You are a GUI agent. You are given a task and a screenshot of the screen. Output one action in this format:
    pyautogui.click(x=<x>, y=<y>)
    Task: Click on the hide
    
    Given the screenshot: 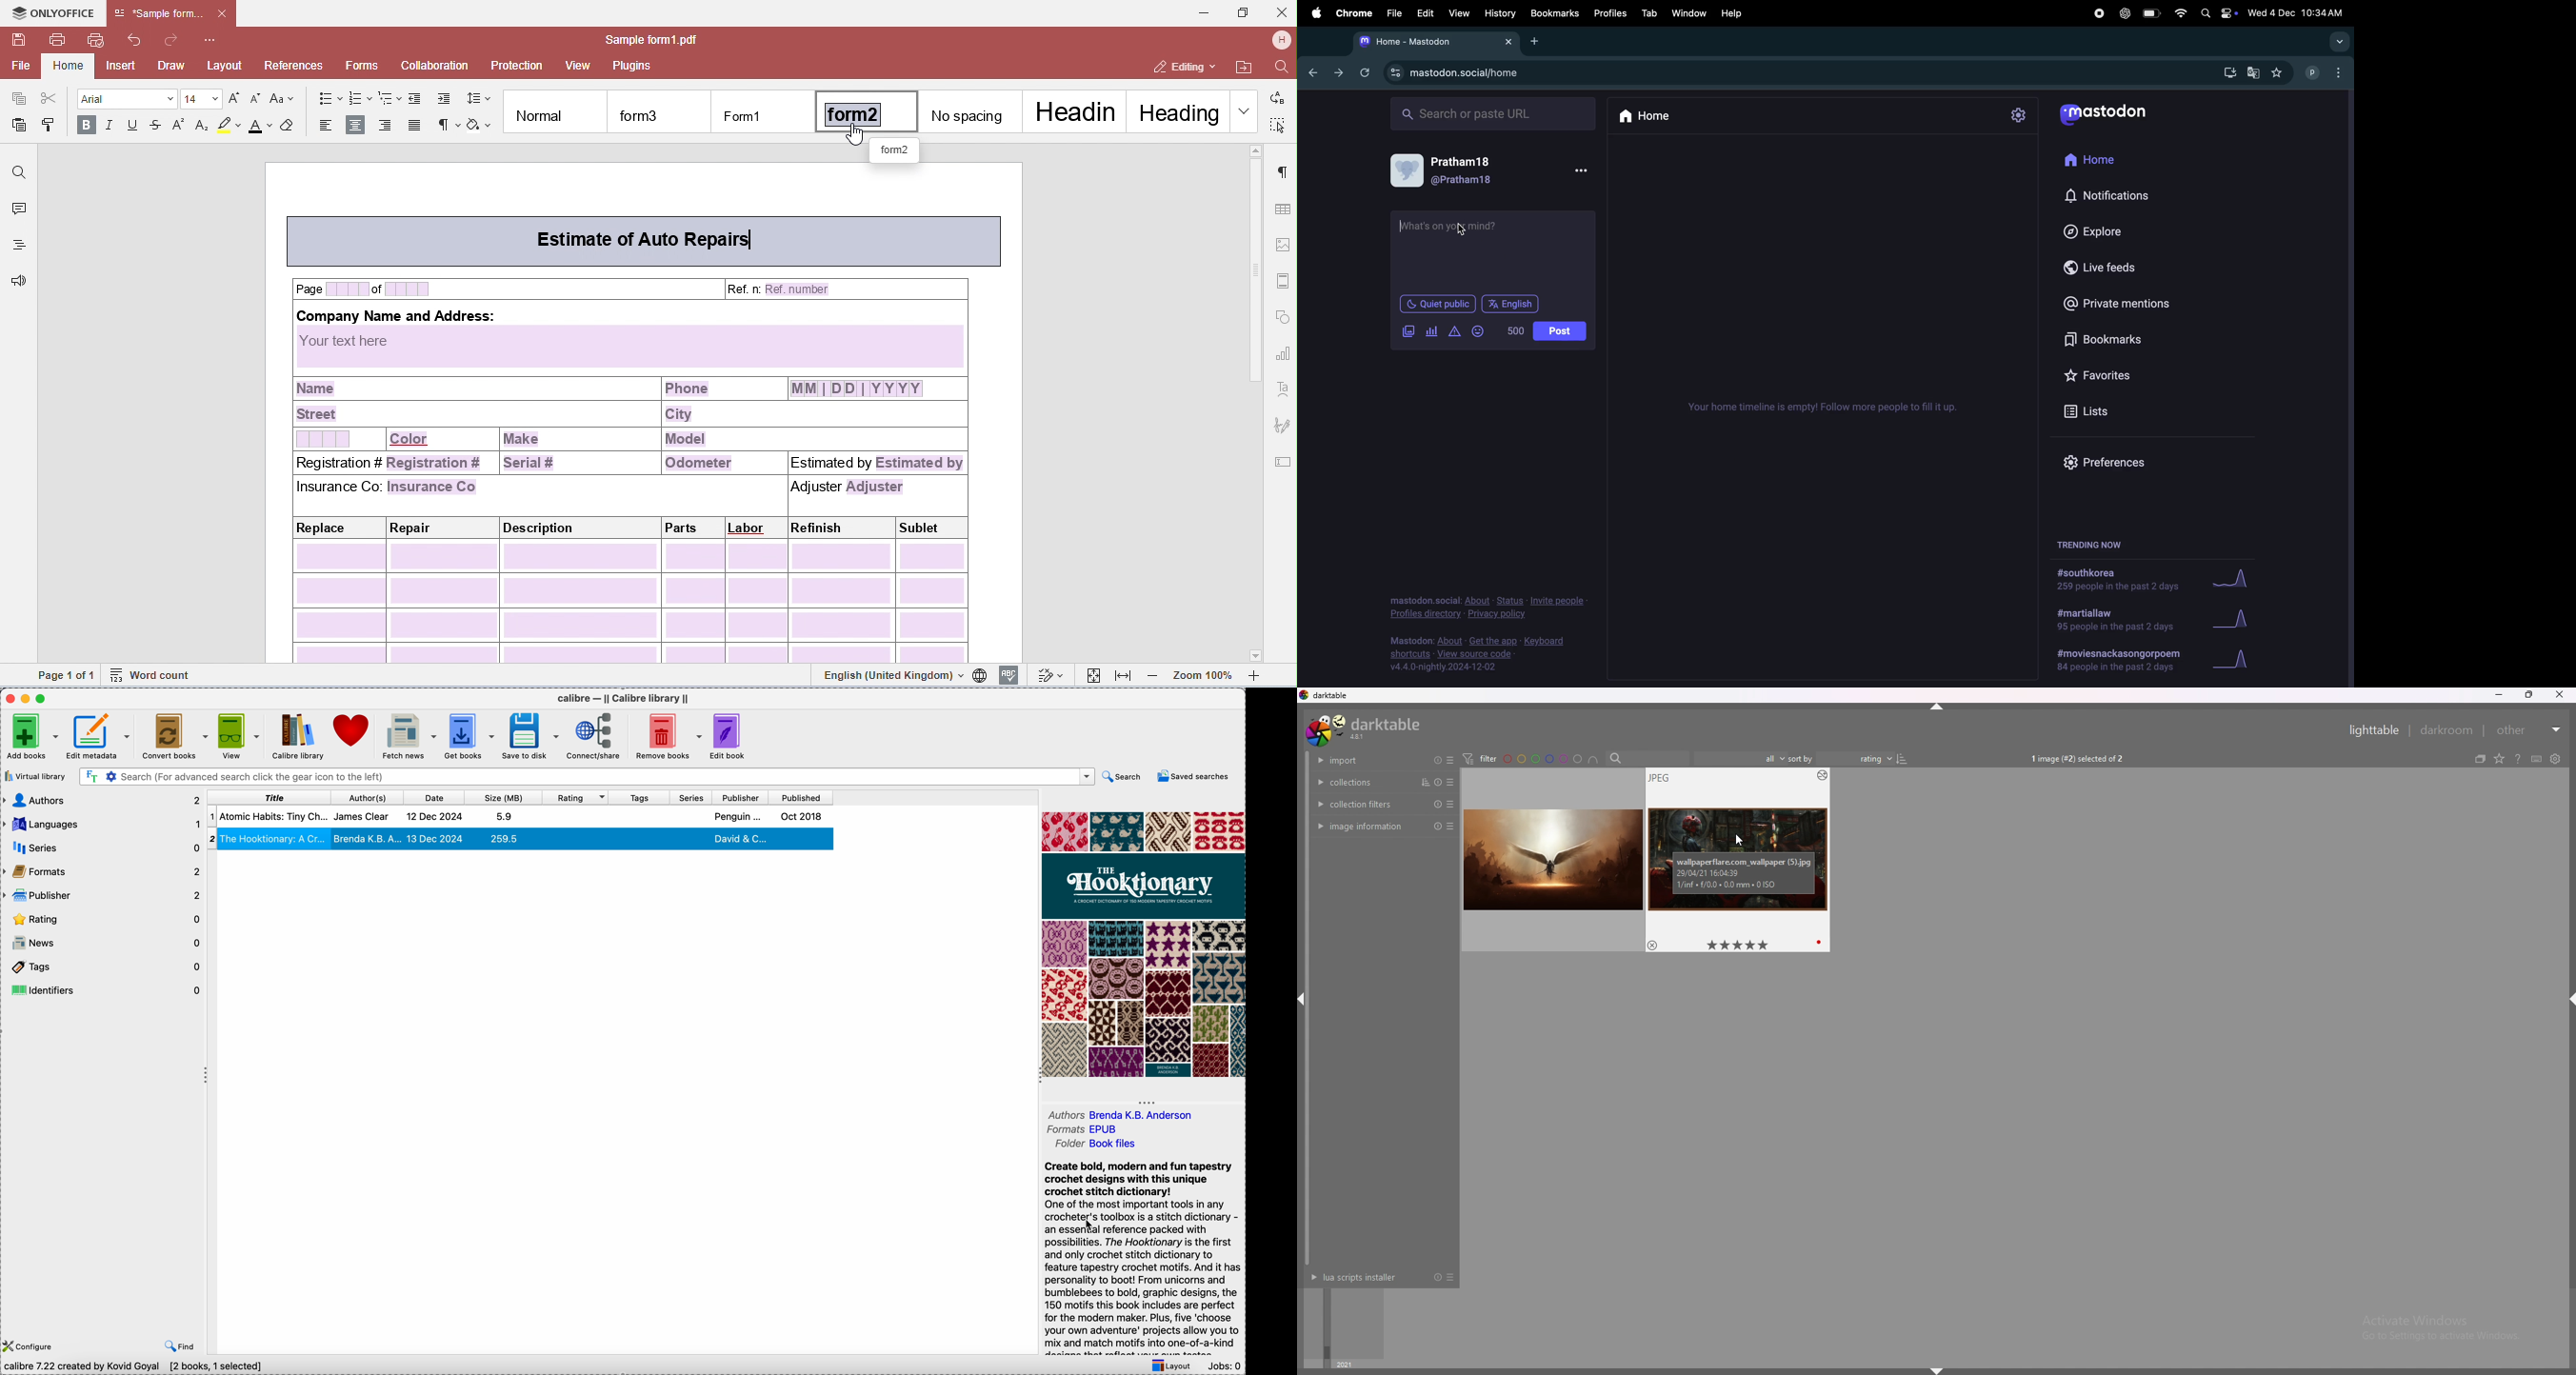 What is the action you would take?
    pyautogui.click(x=1935, y=707)
    